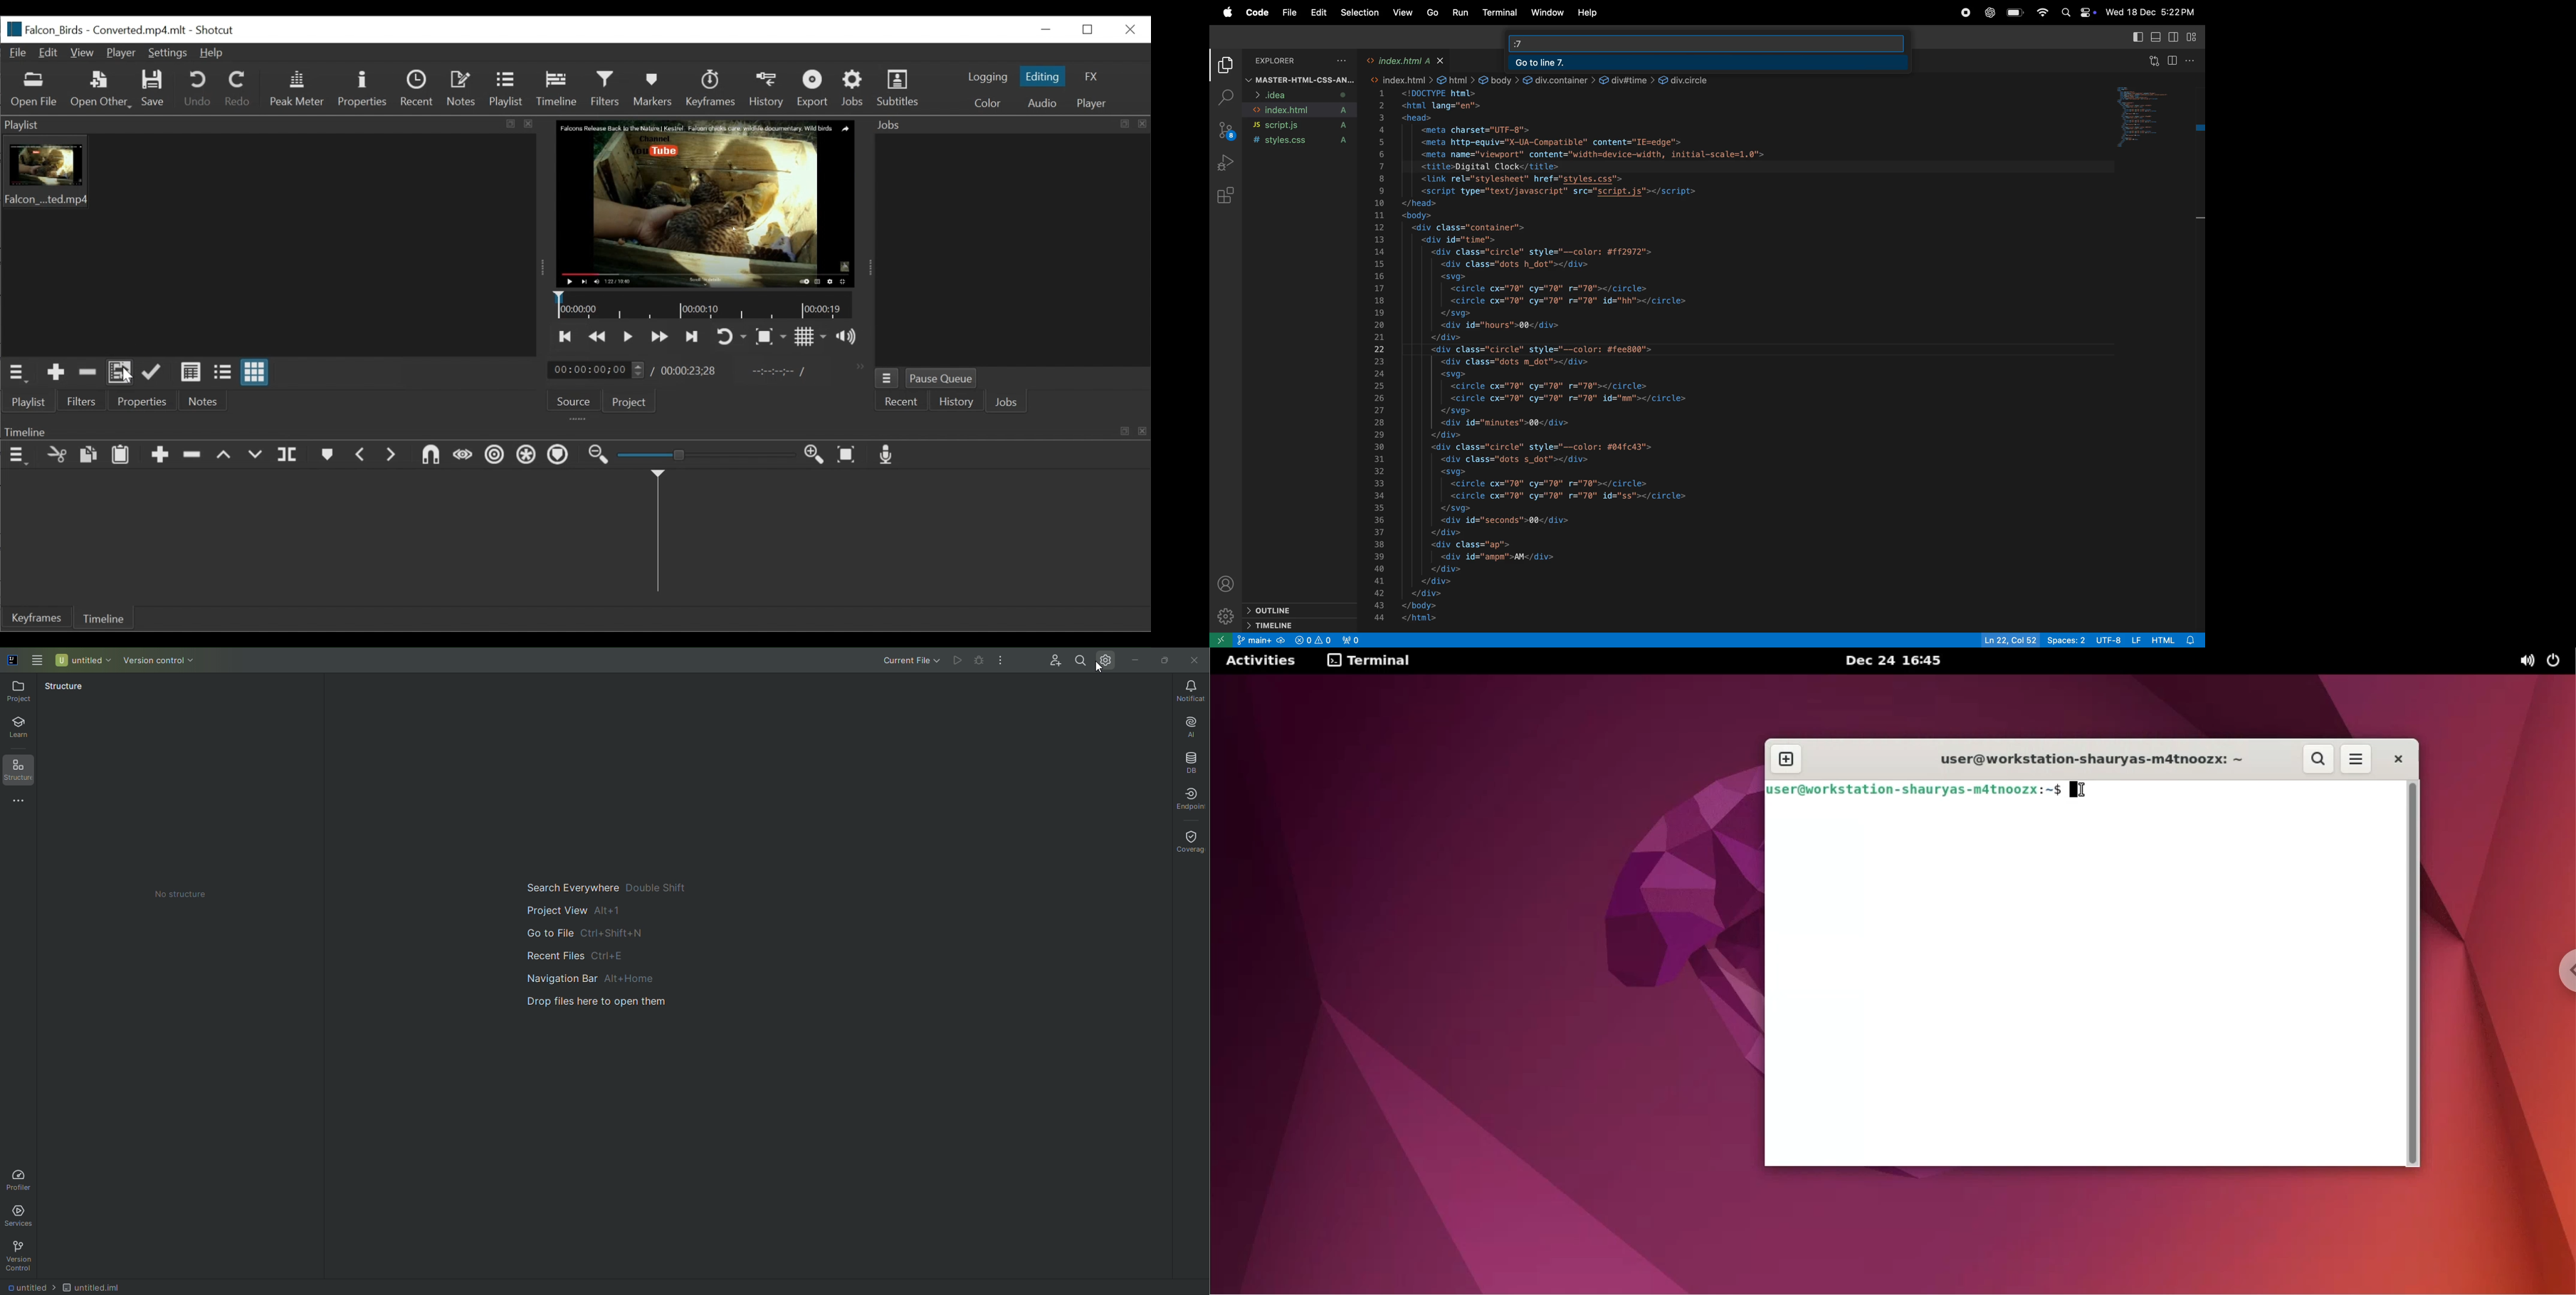  Describe the element at coordinates (2176, 61) in the screenshot. I see `split editor` at that location.